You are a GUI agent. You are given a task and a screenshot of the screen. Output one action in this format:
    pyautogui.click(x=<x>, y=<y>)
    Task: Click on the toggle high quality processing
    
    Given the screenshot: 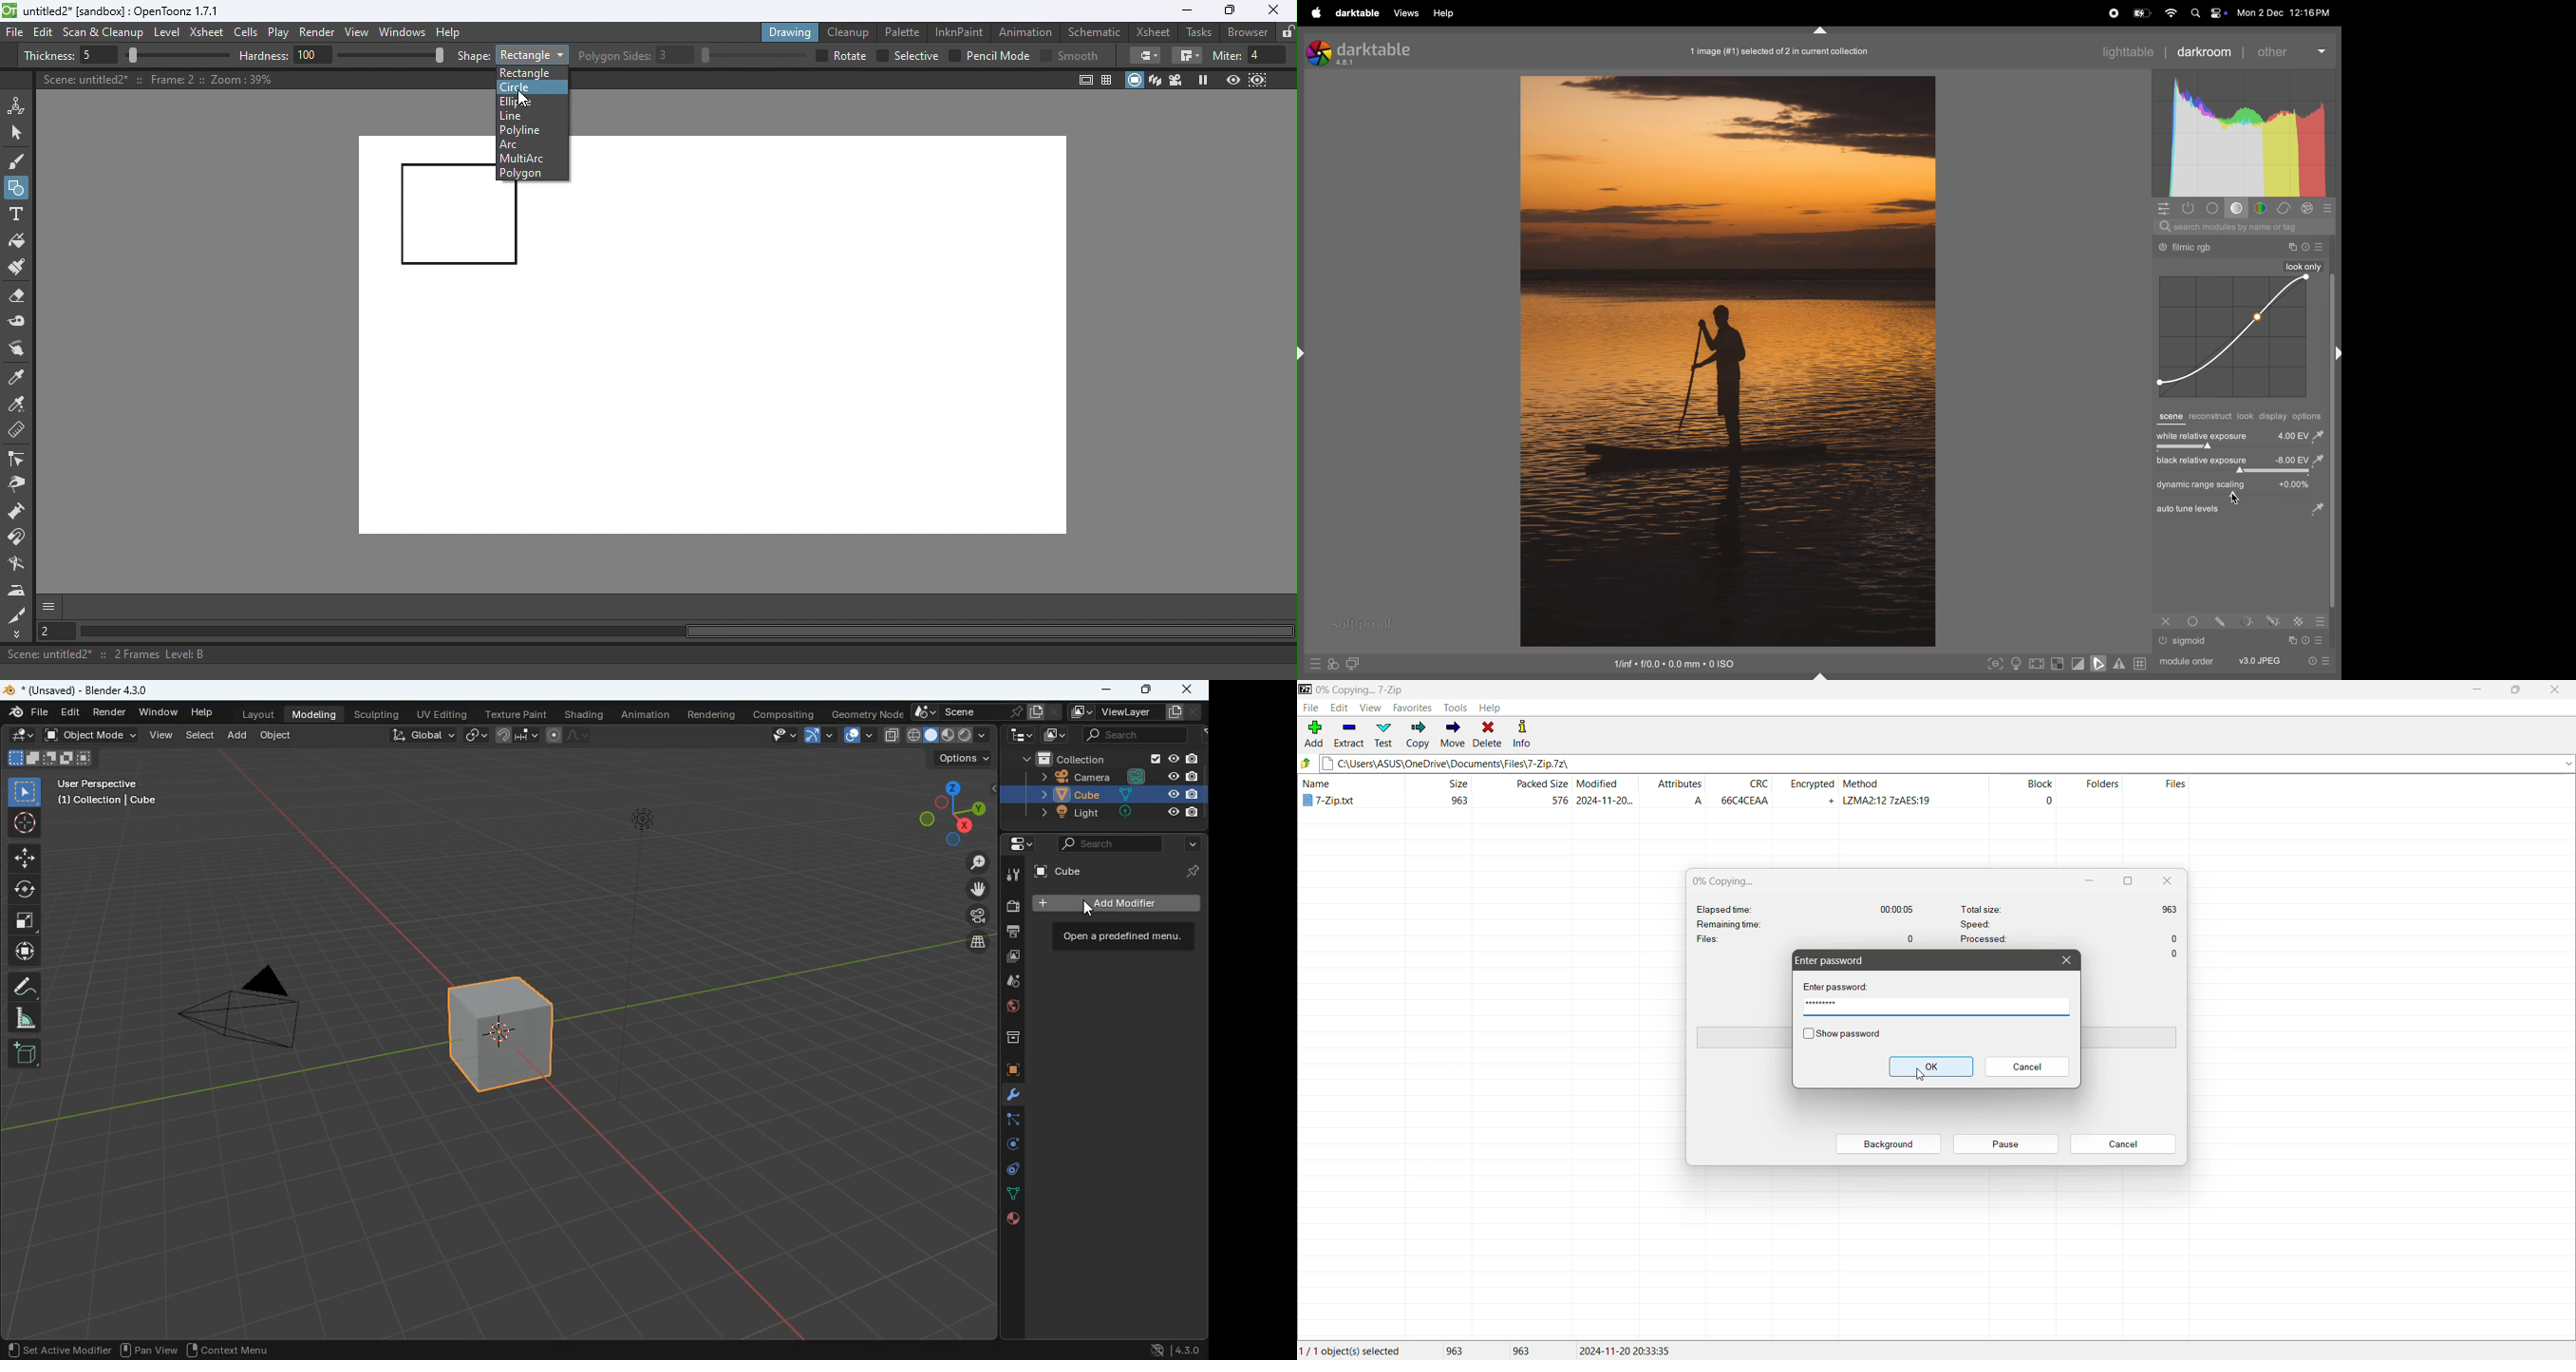 What is the action you would take?
    pyautogui.click(x=2038, y=664)
    